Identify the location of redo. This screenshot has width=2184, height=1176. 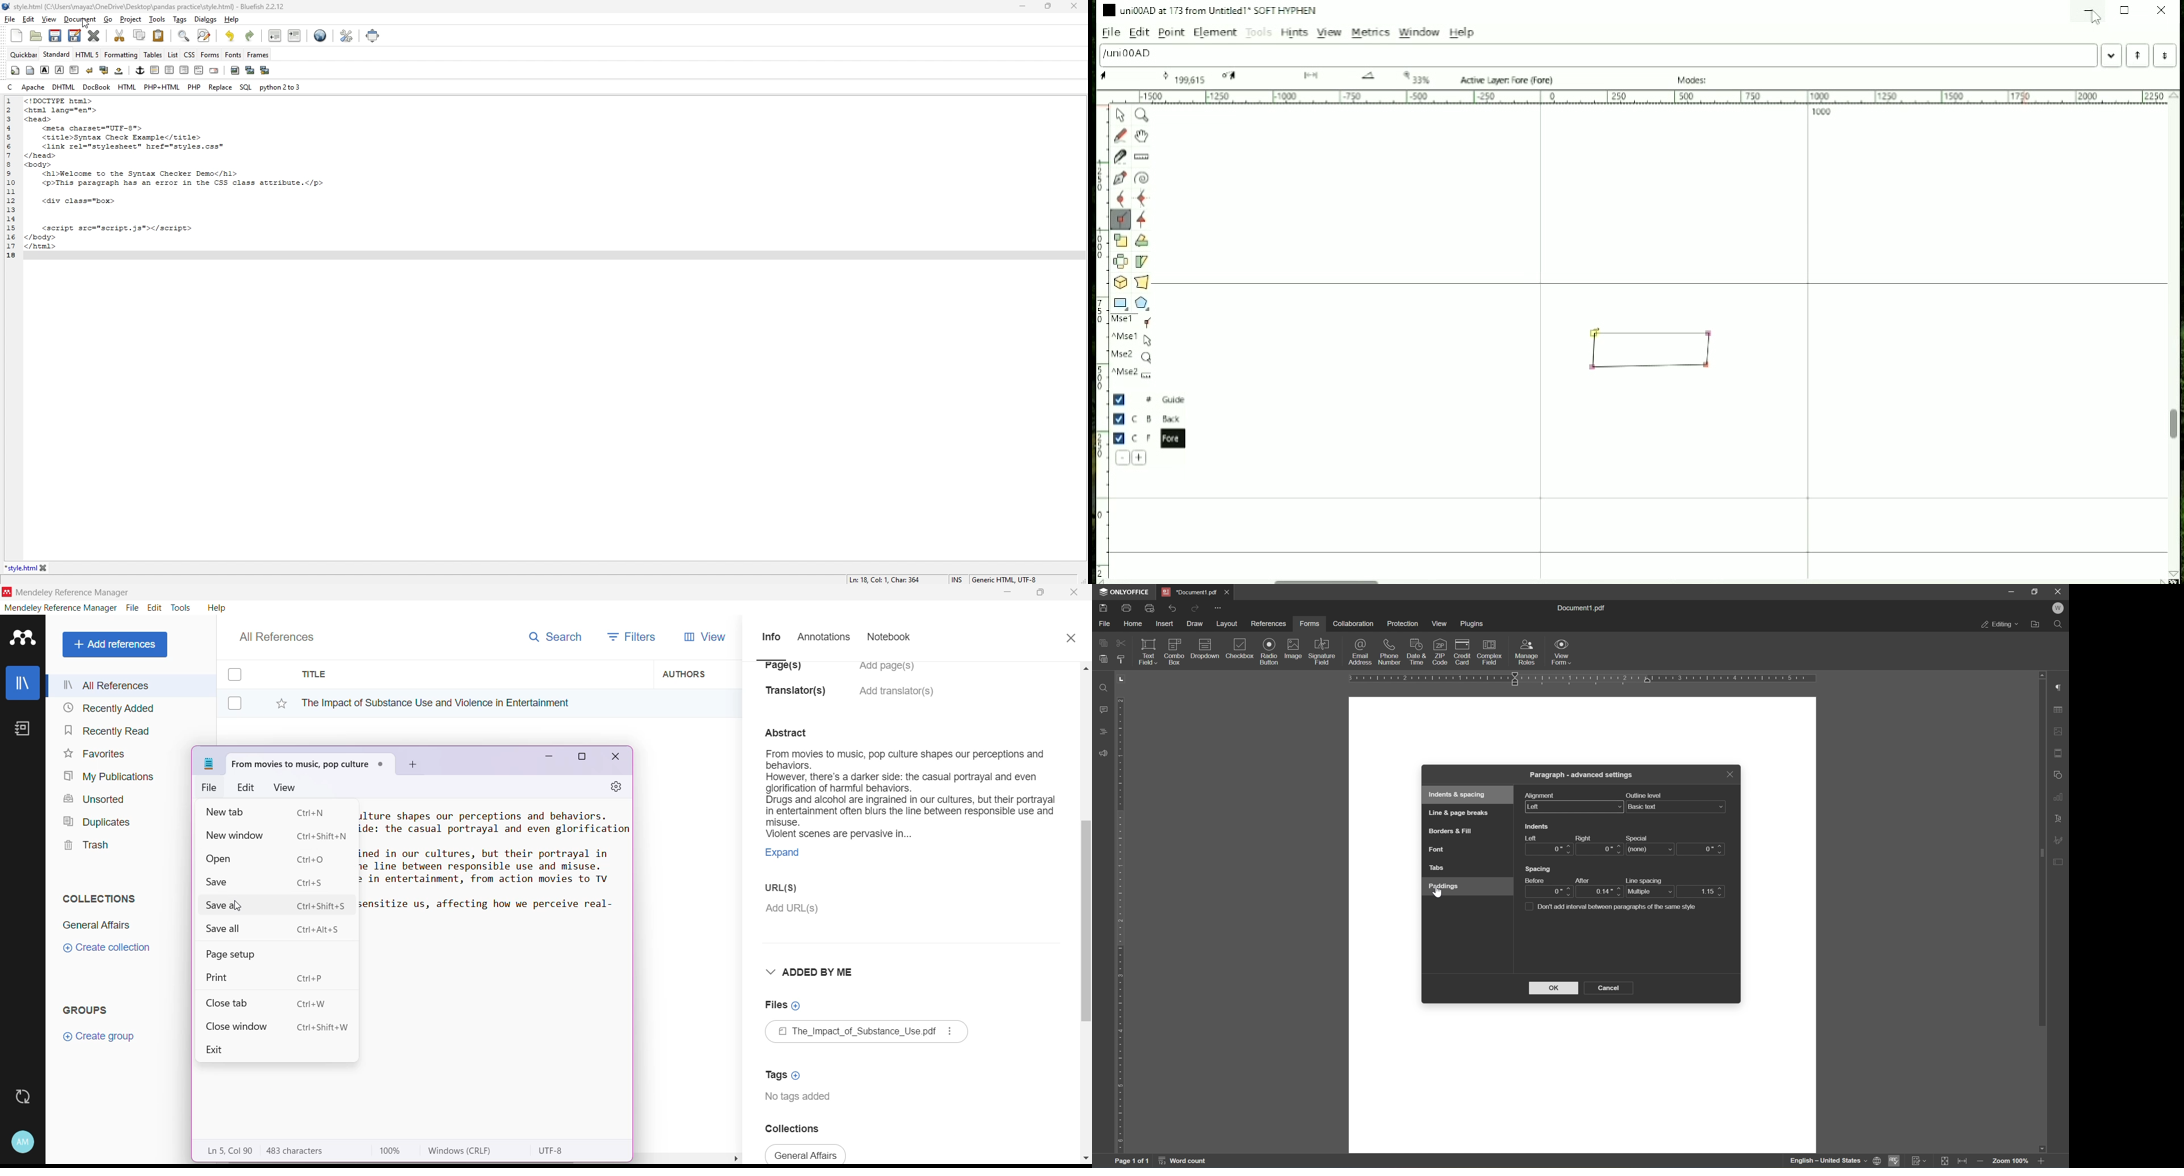
(1194, 608).